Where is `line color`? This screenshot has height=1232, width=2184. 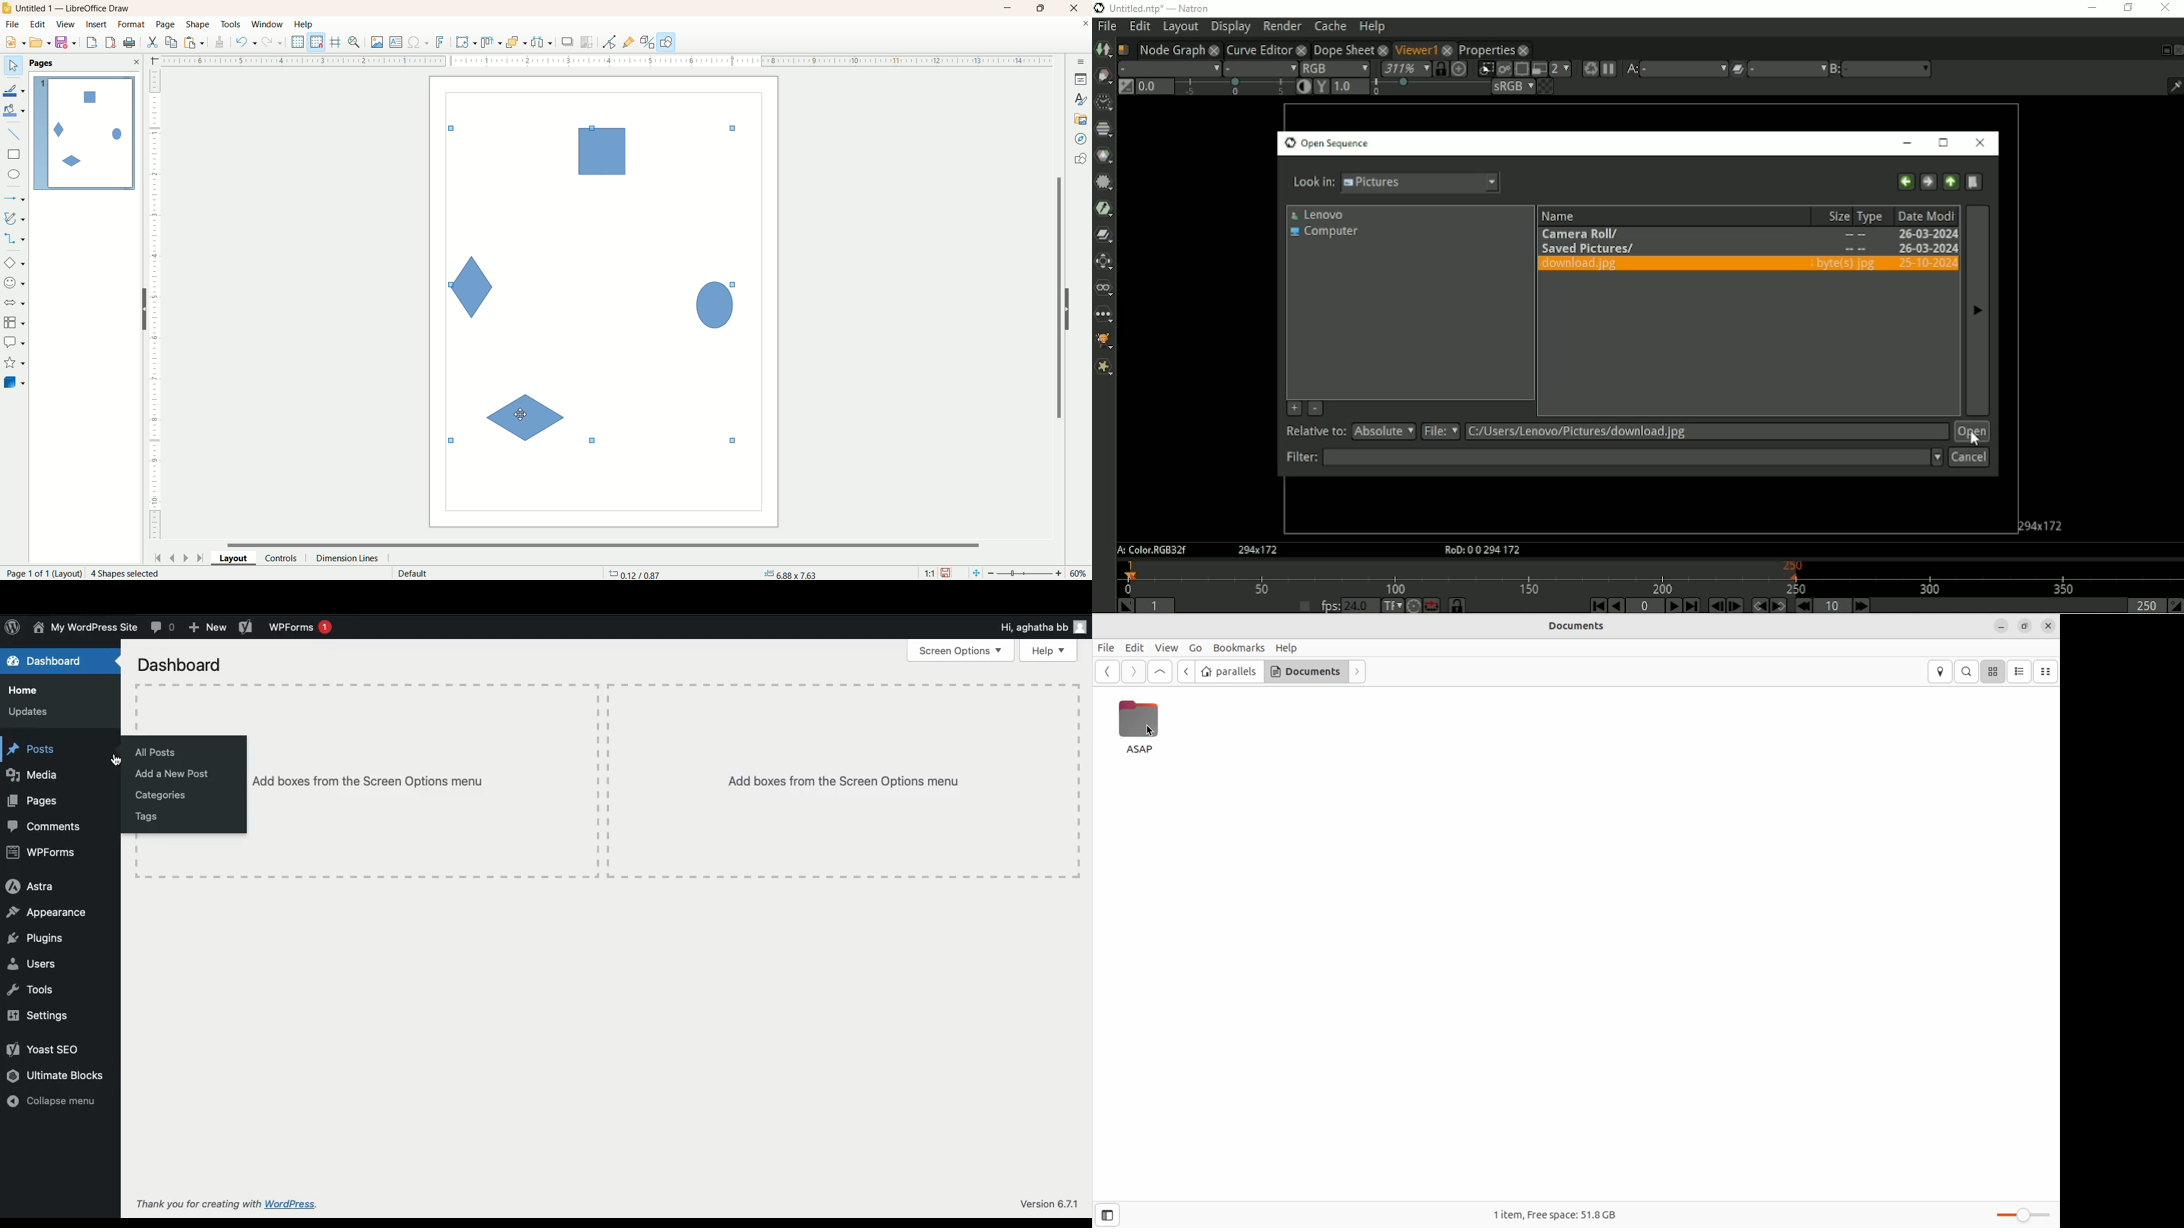 line color is located at coordinates (15, 89).